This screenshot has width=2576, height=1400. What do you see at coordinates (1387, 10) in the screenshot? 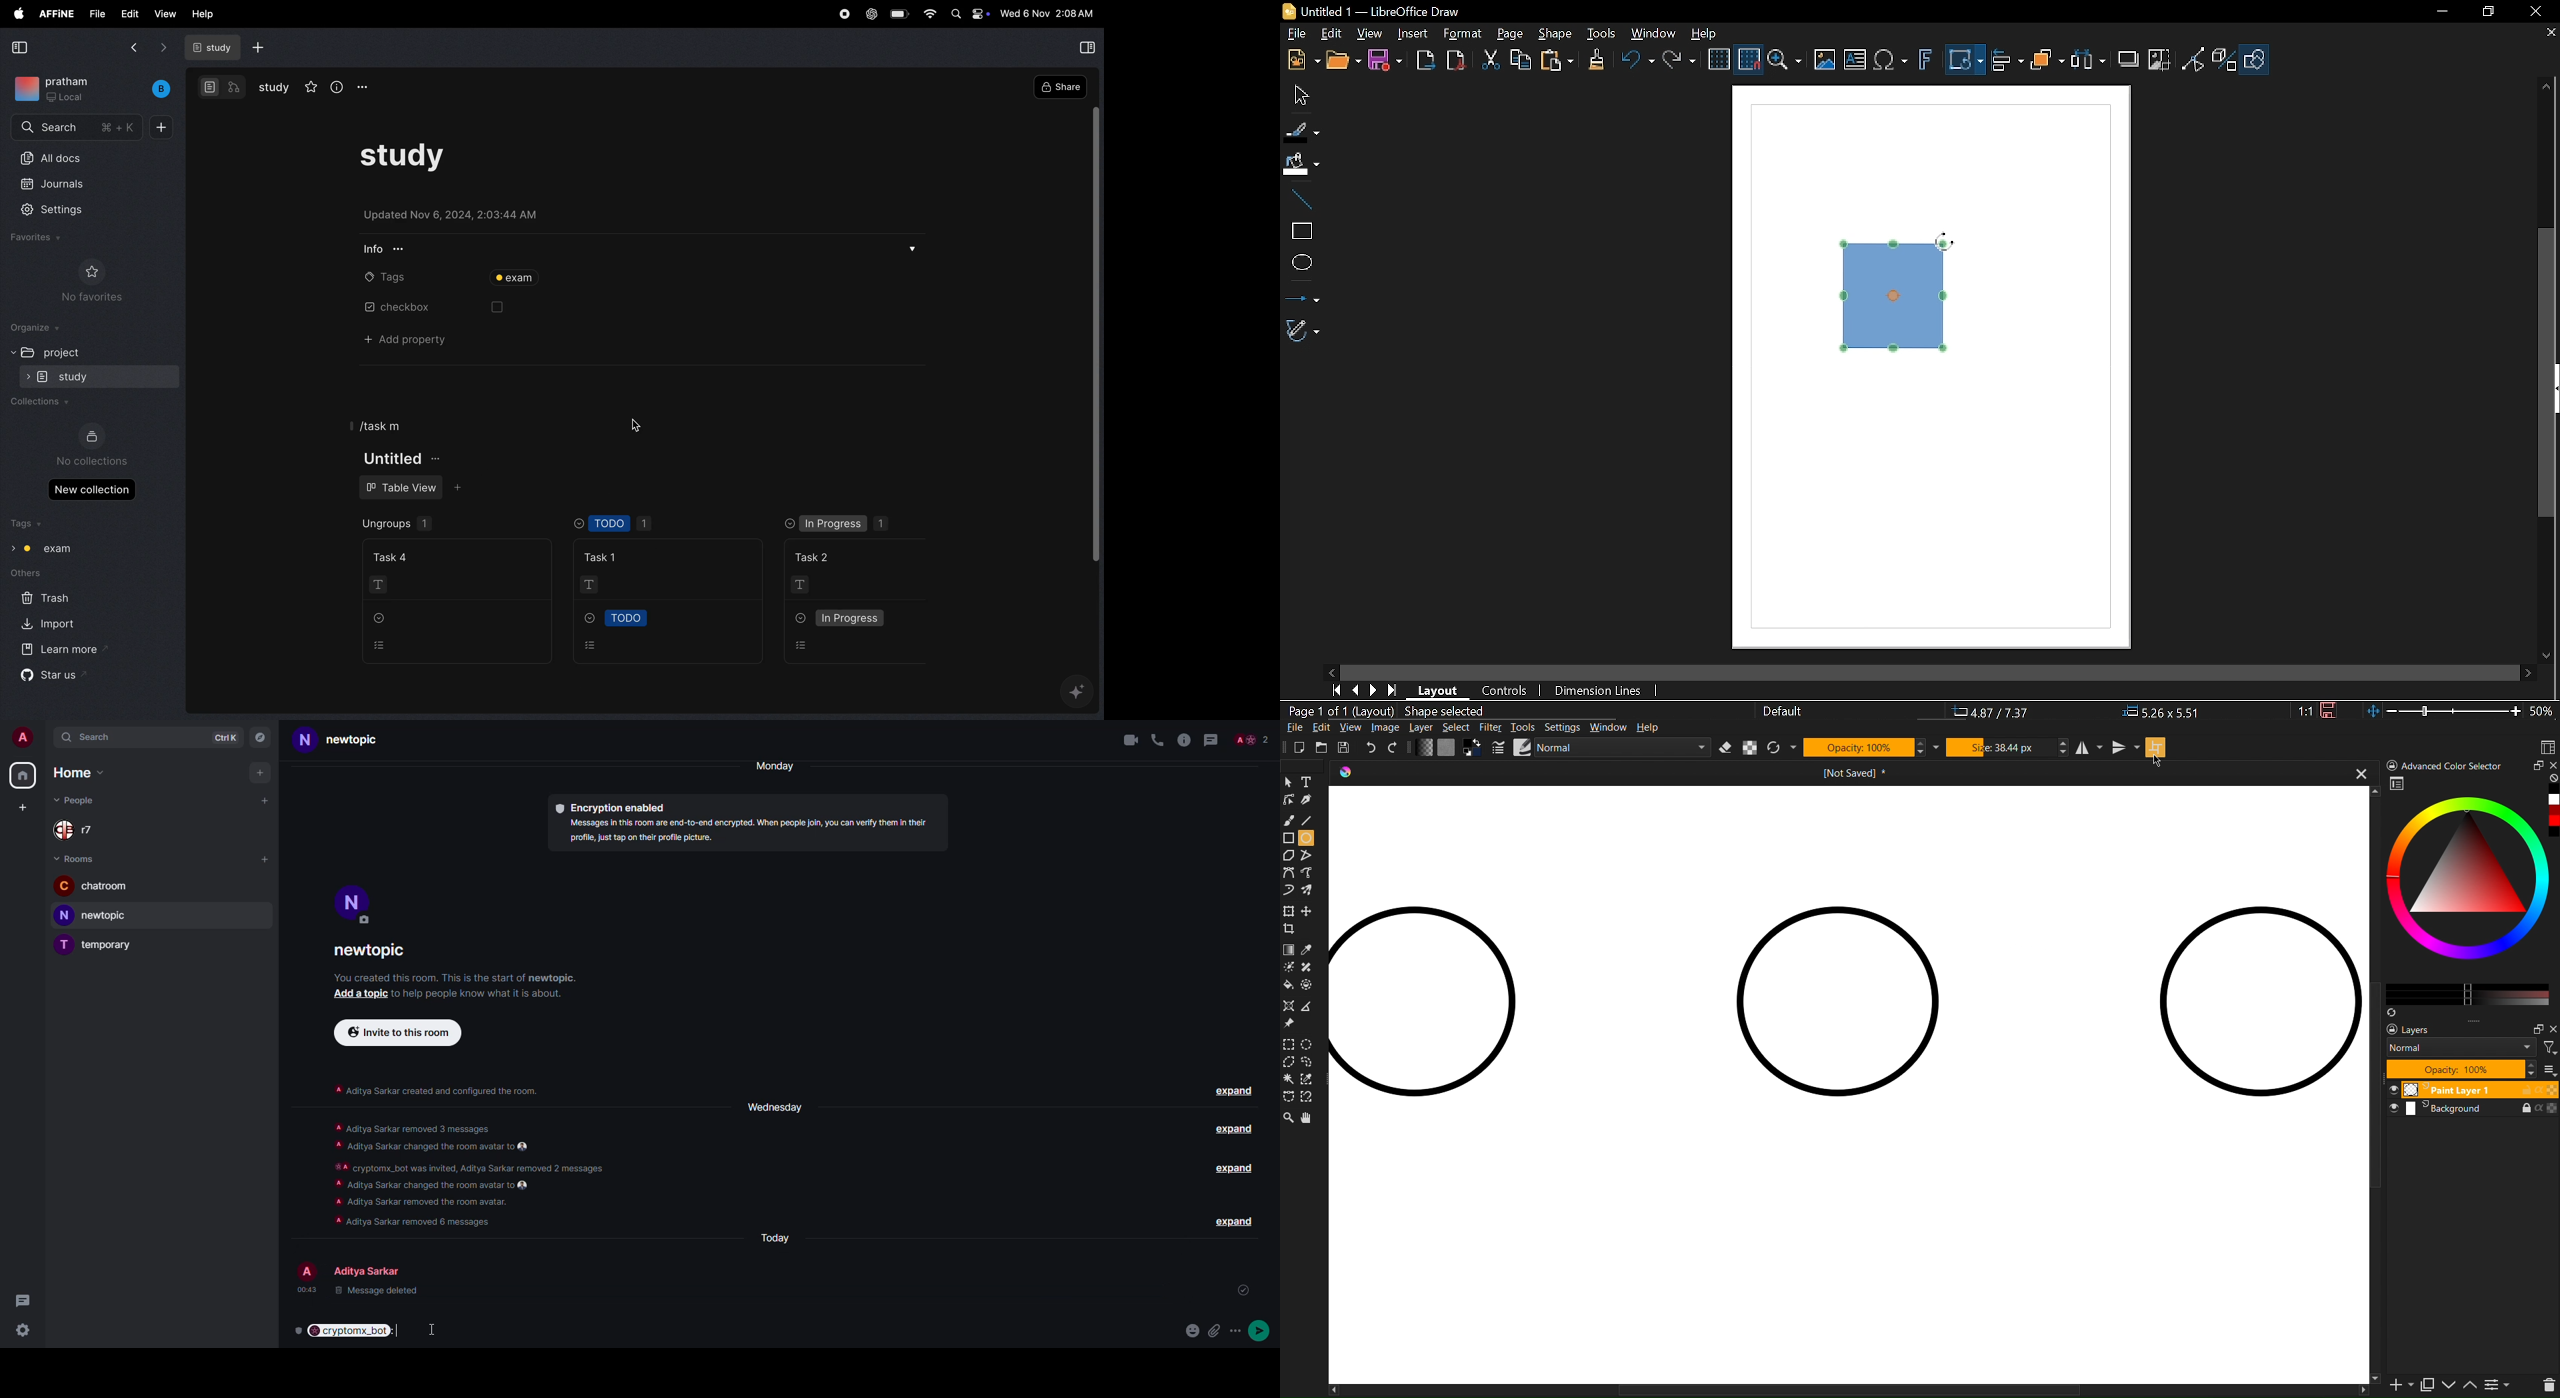
I see `Untitled 1 -- LibreOffice Draw` at bounding box center [1387, 10].